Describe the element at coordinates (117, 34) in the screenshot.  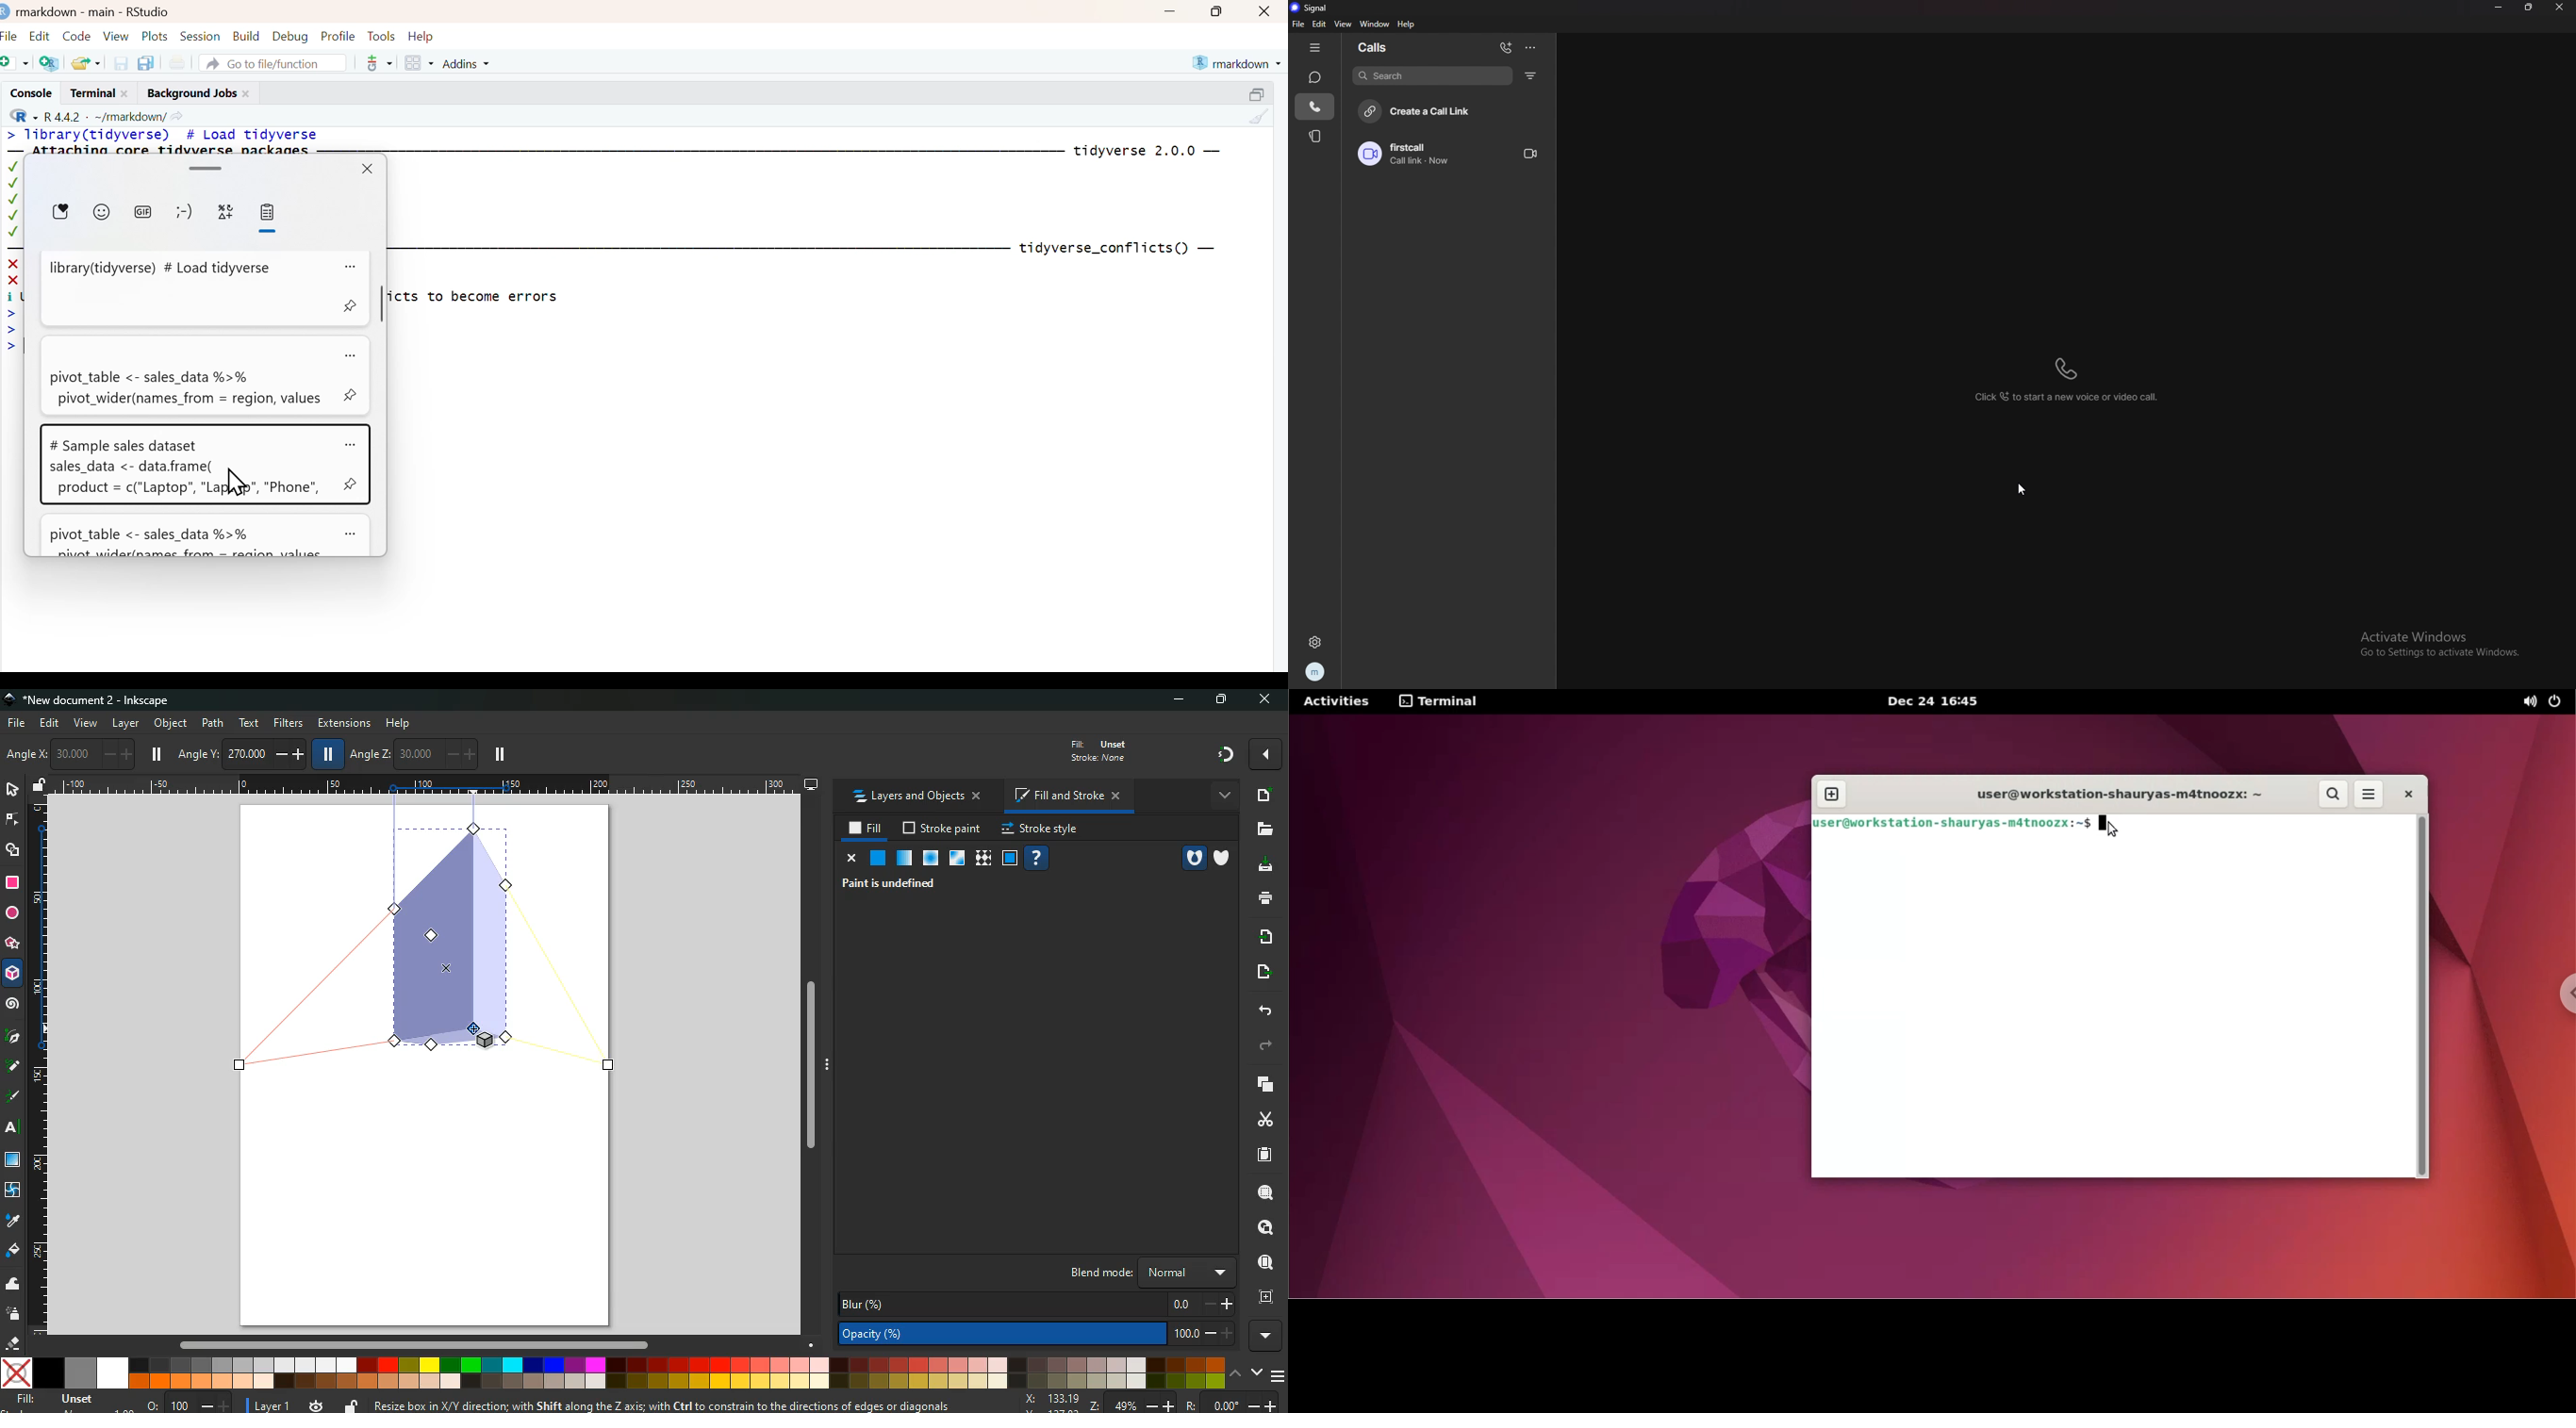
I see `View` at that location.